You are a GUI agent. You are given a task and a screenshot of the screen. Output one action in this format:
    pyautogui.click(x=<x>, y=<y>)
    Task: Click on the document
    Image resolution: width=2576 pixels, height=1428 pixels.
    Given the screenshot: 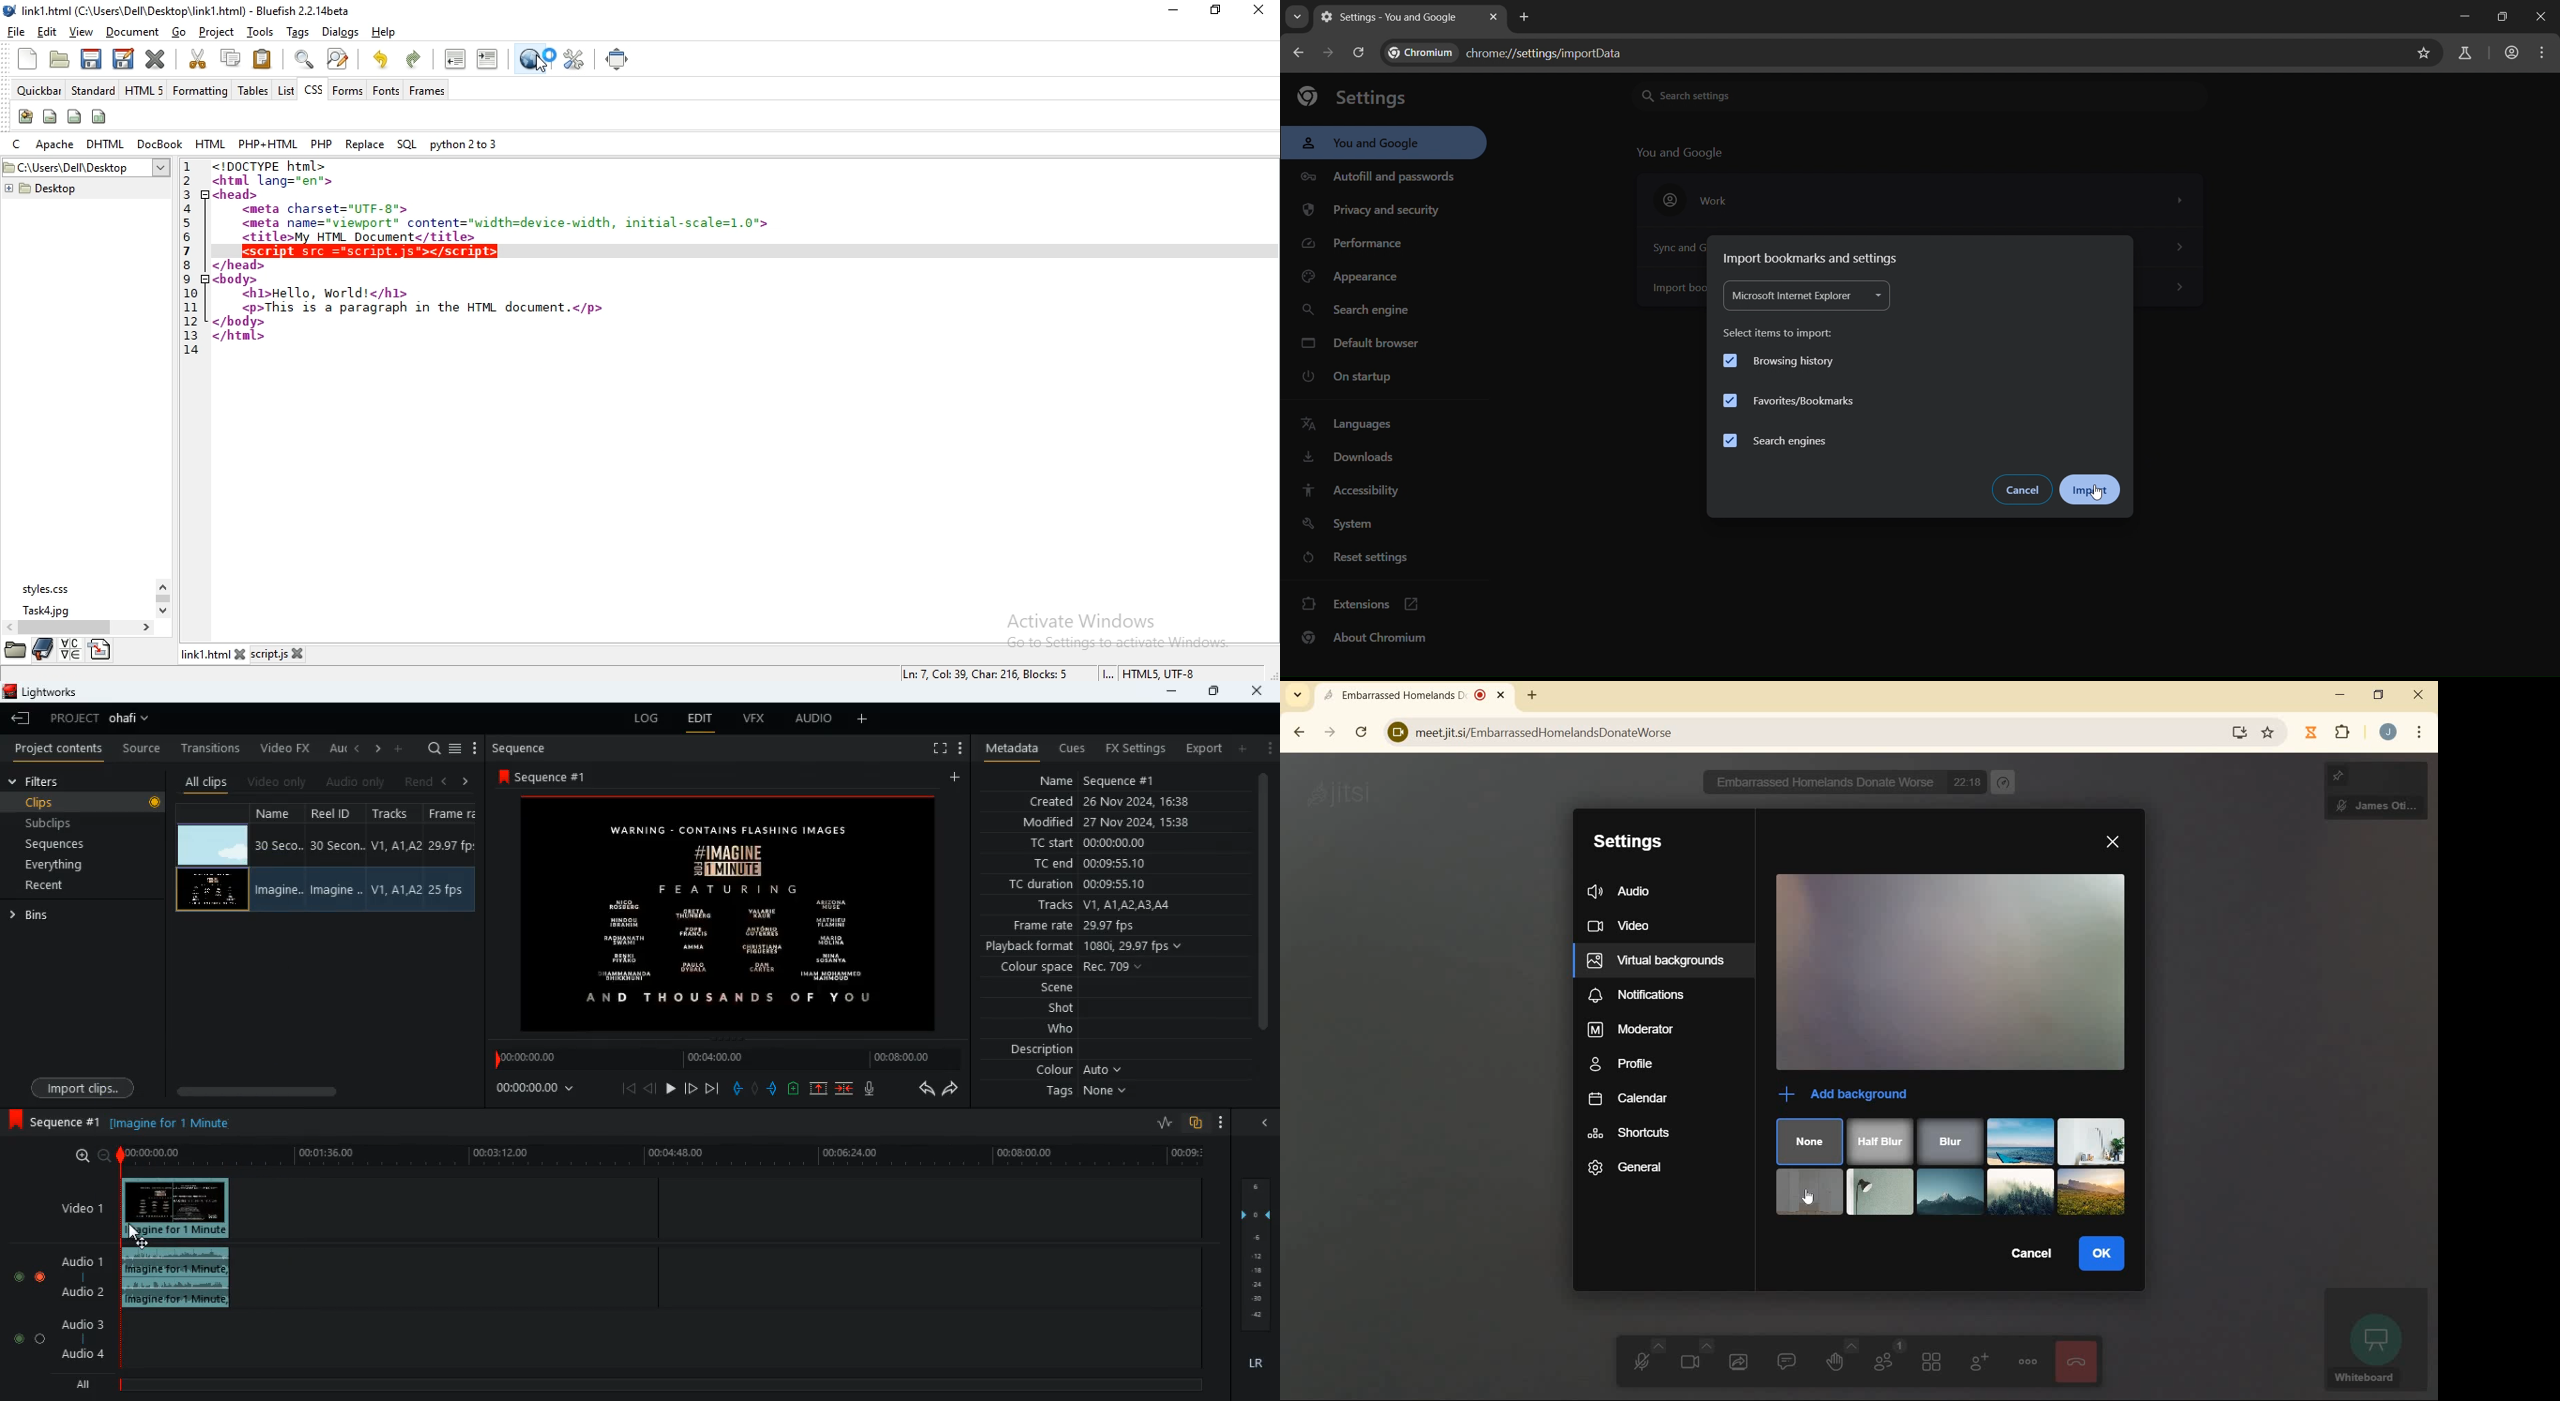 What is the action you would take?
    pyautogui.click(x=132, y=30)
    